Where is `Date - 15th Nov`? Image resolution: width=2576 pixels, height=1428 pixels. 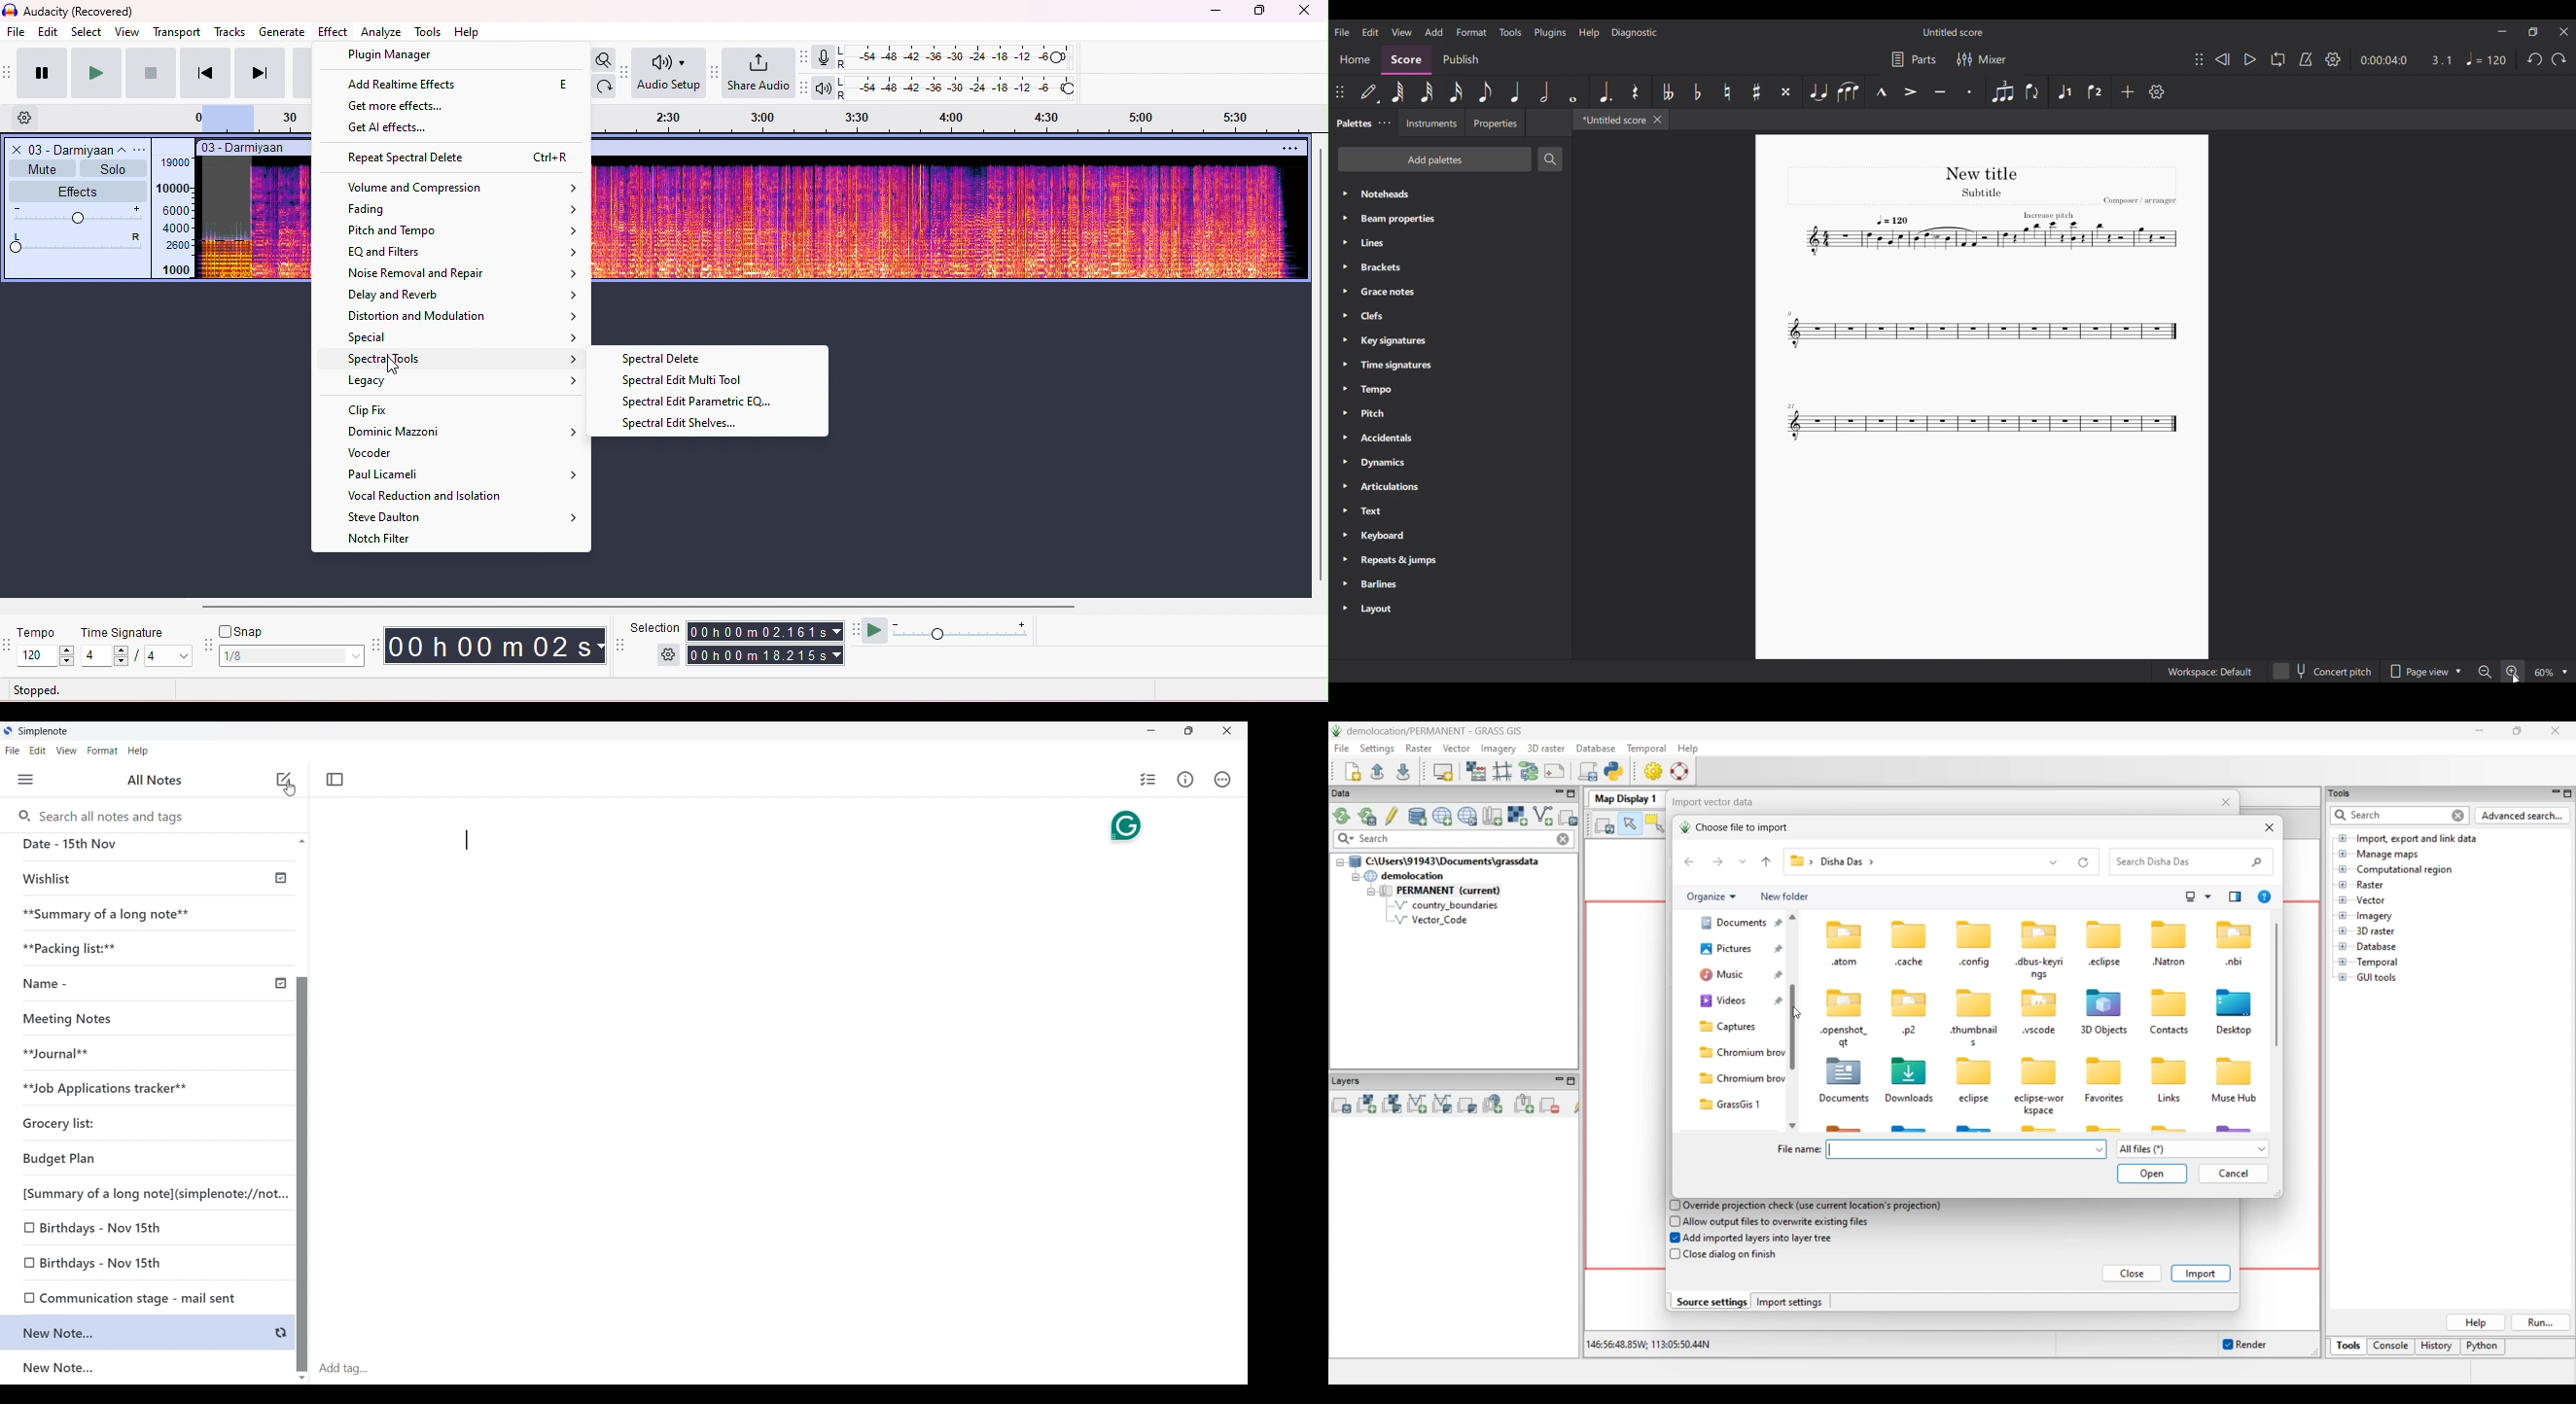 Date - 15th Nov is located at coordinates (148, 846).